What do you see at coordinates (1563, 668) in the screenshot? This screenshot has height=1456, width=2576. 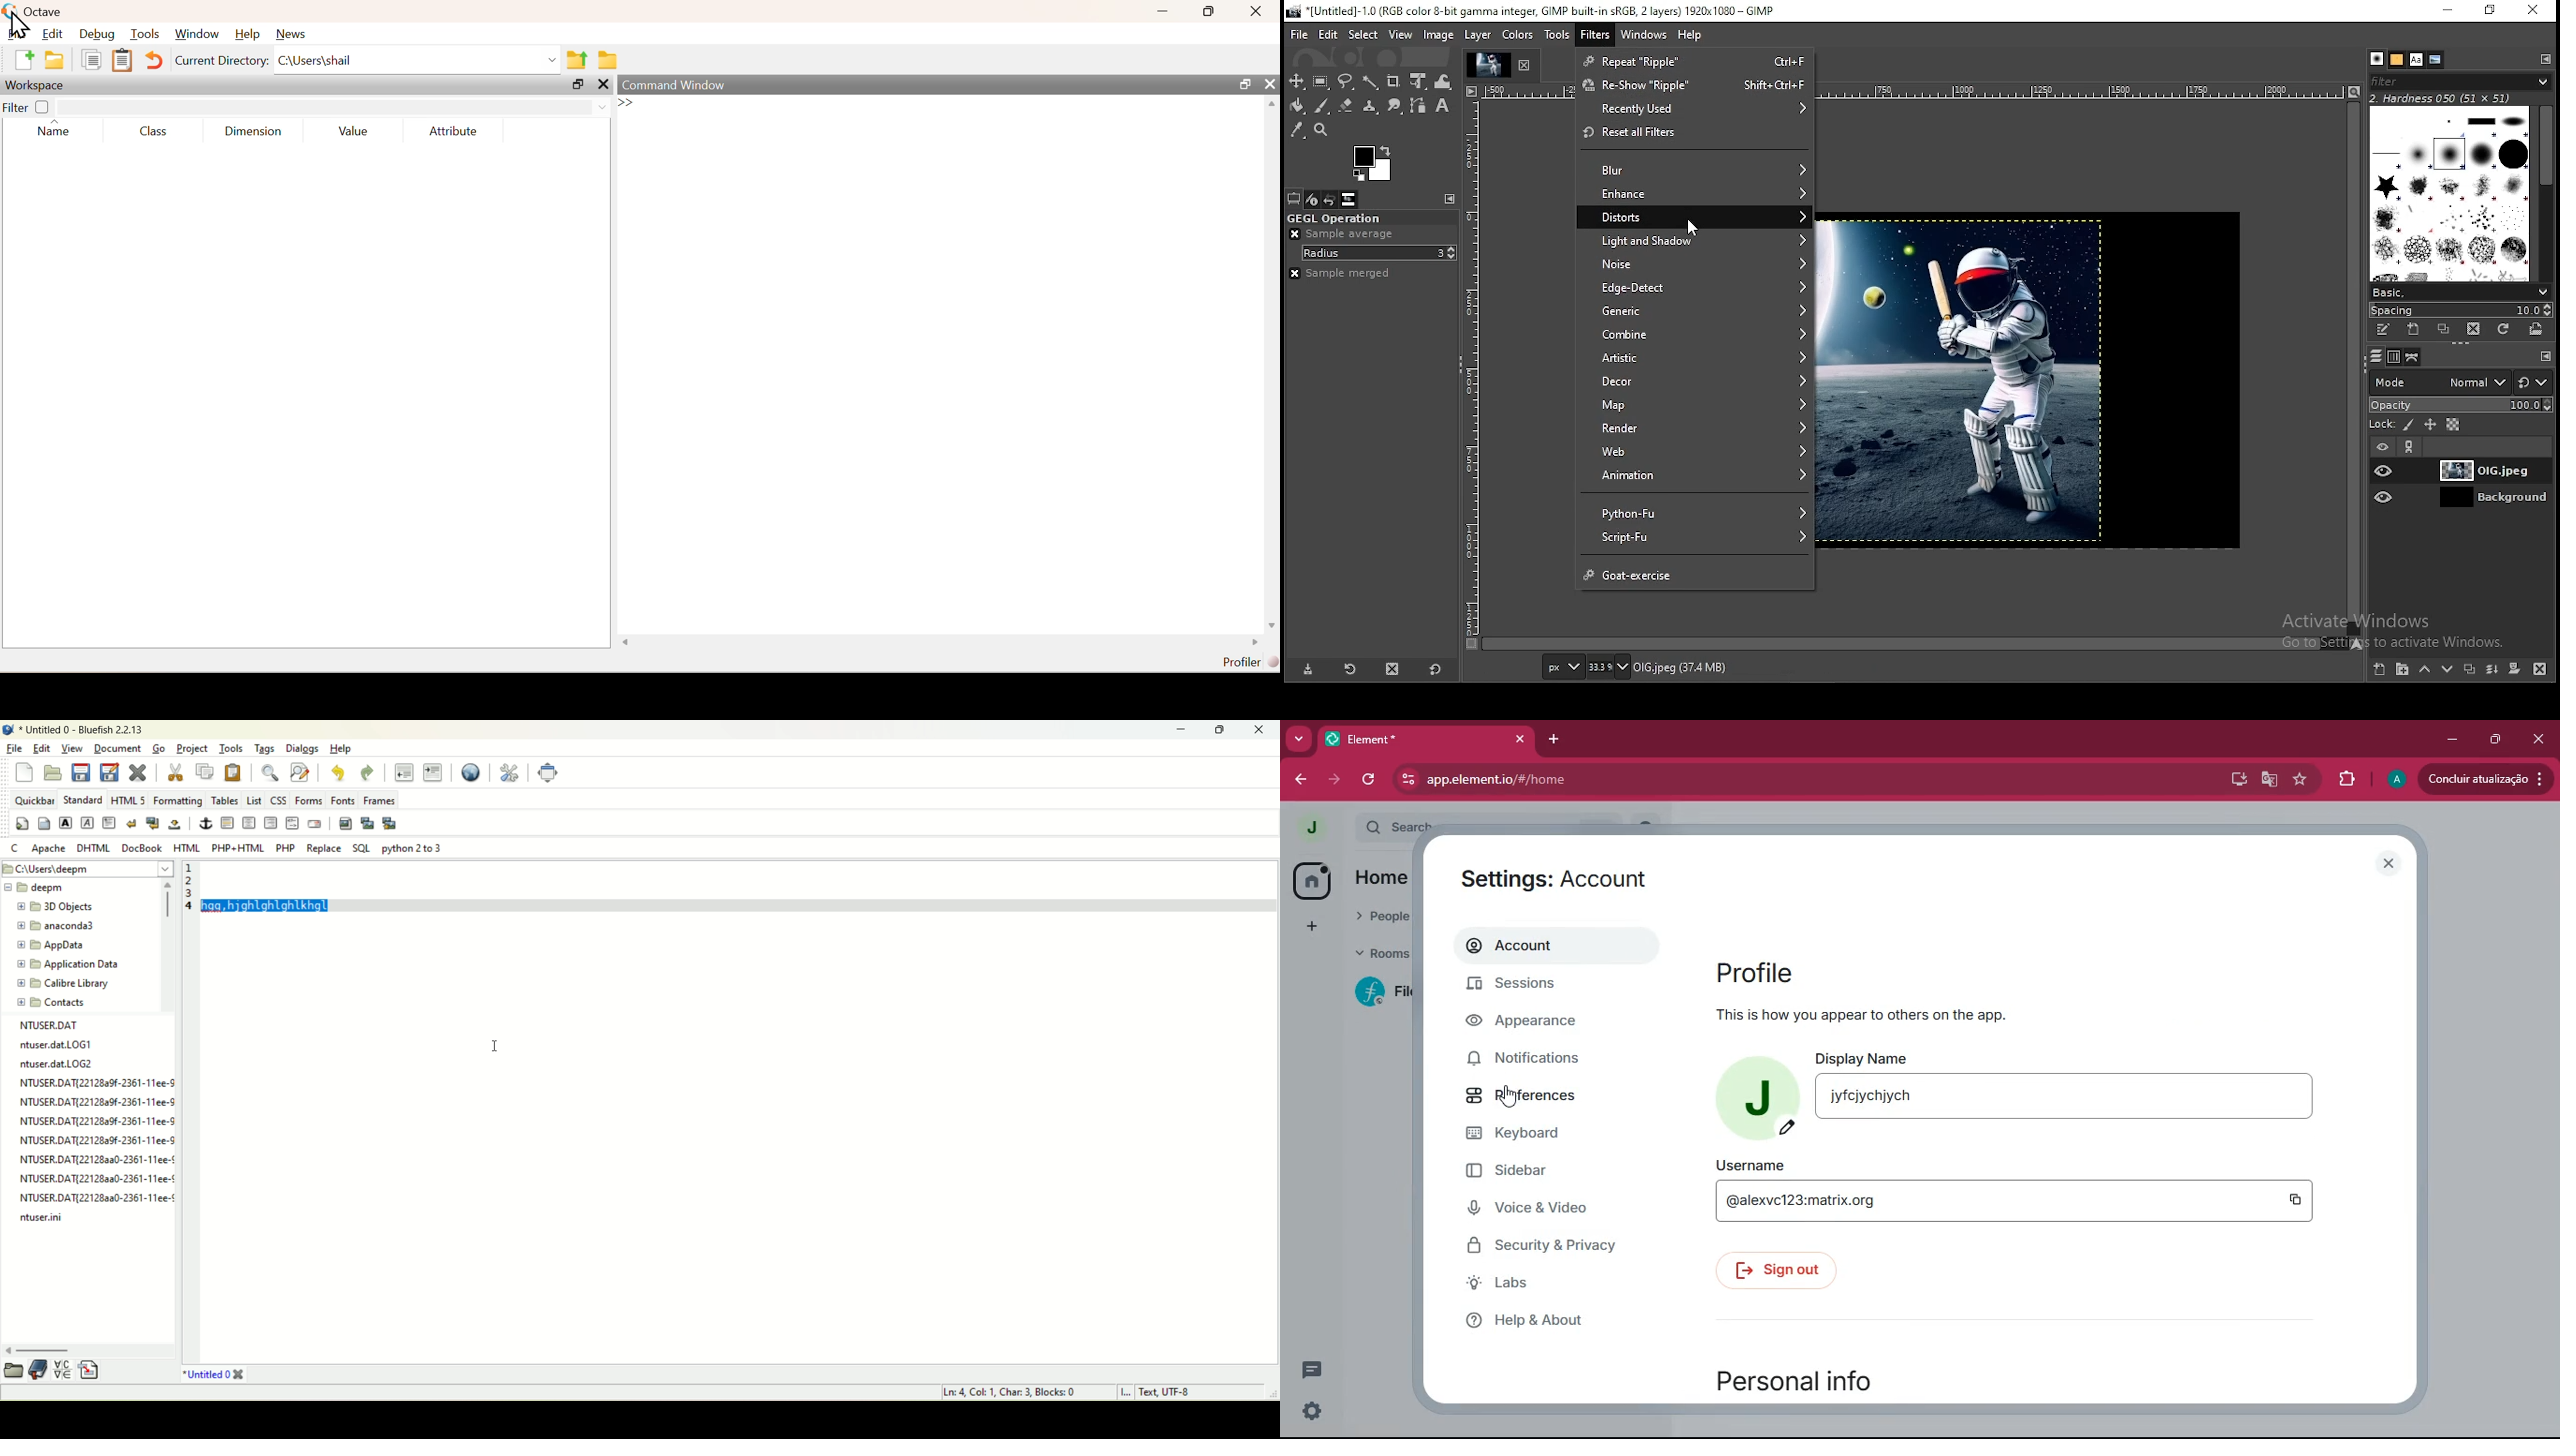 I see `units` at bounding box center [1563, 668].